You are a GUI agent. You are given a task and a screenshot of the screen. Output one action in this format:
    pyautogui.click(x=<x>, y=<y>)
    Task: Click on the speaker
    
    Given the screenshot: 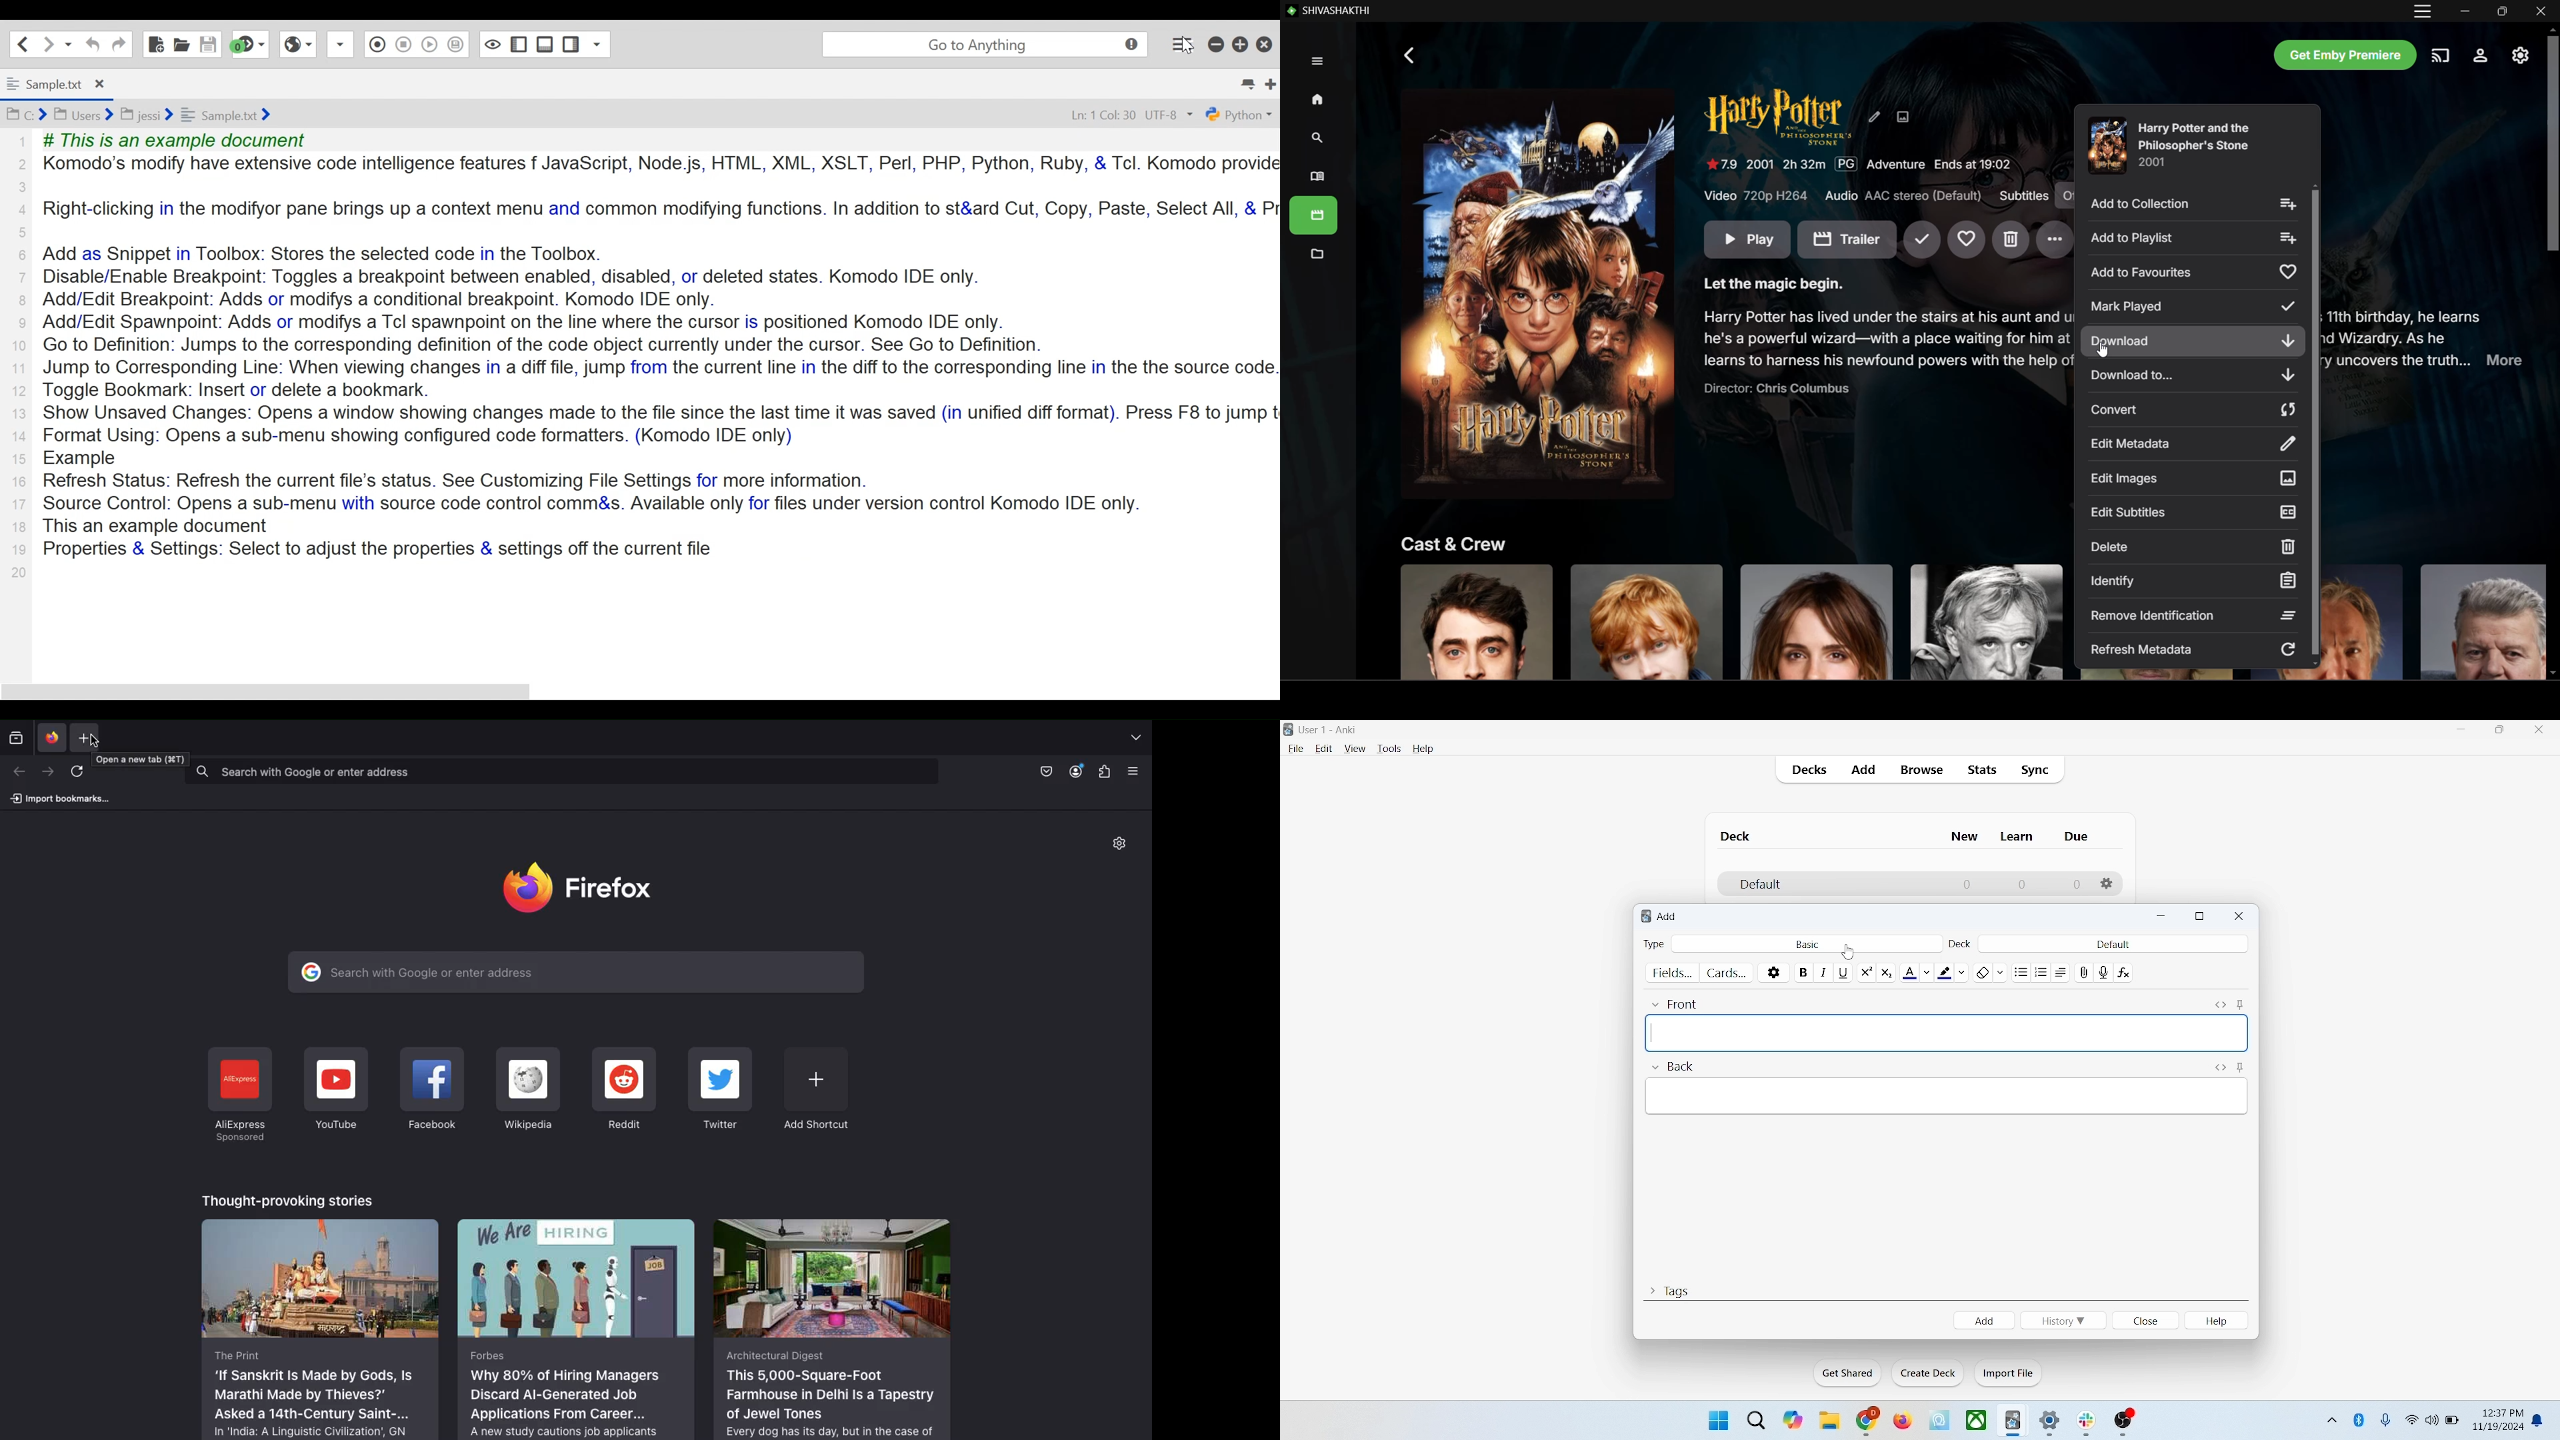 What is the action you would take?
    pyautogui.click(x=2432, y=1419)
    